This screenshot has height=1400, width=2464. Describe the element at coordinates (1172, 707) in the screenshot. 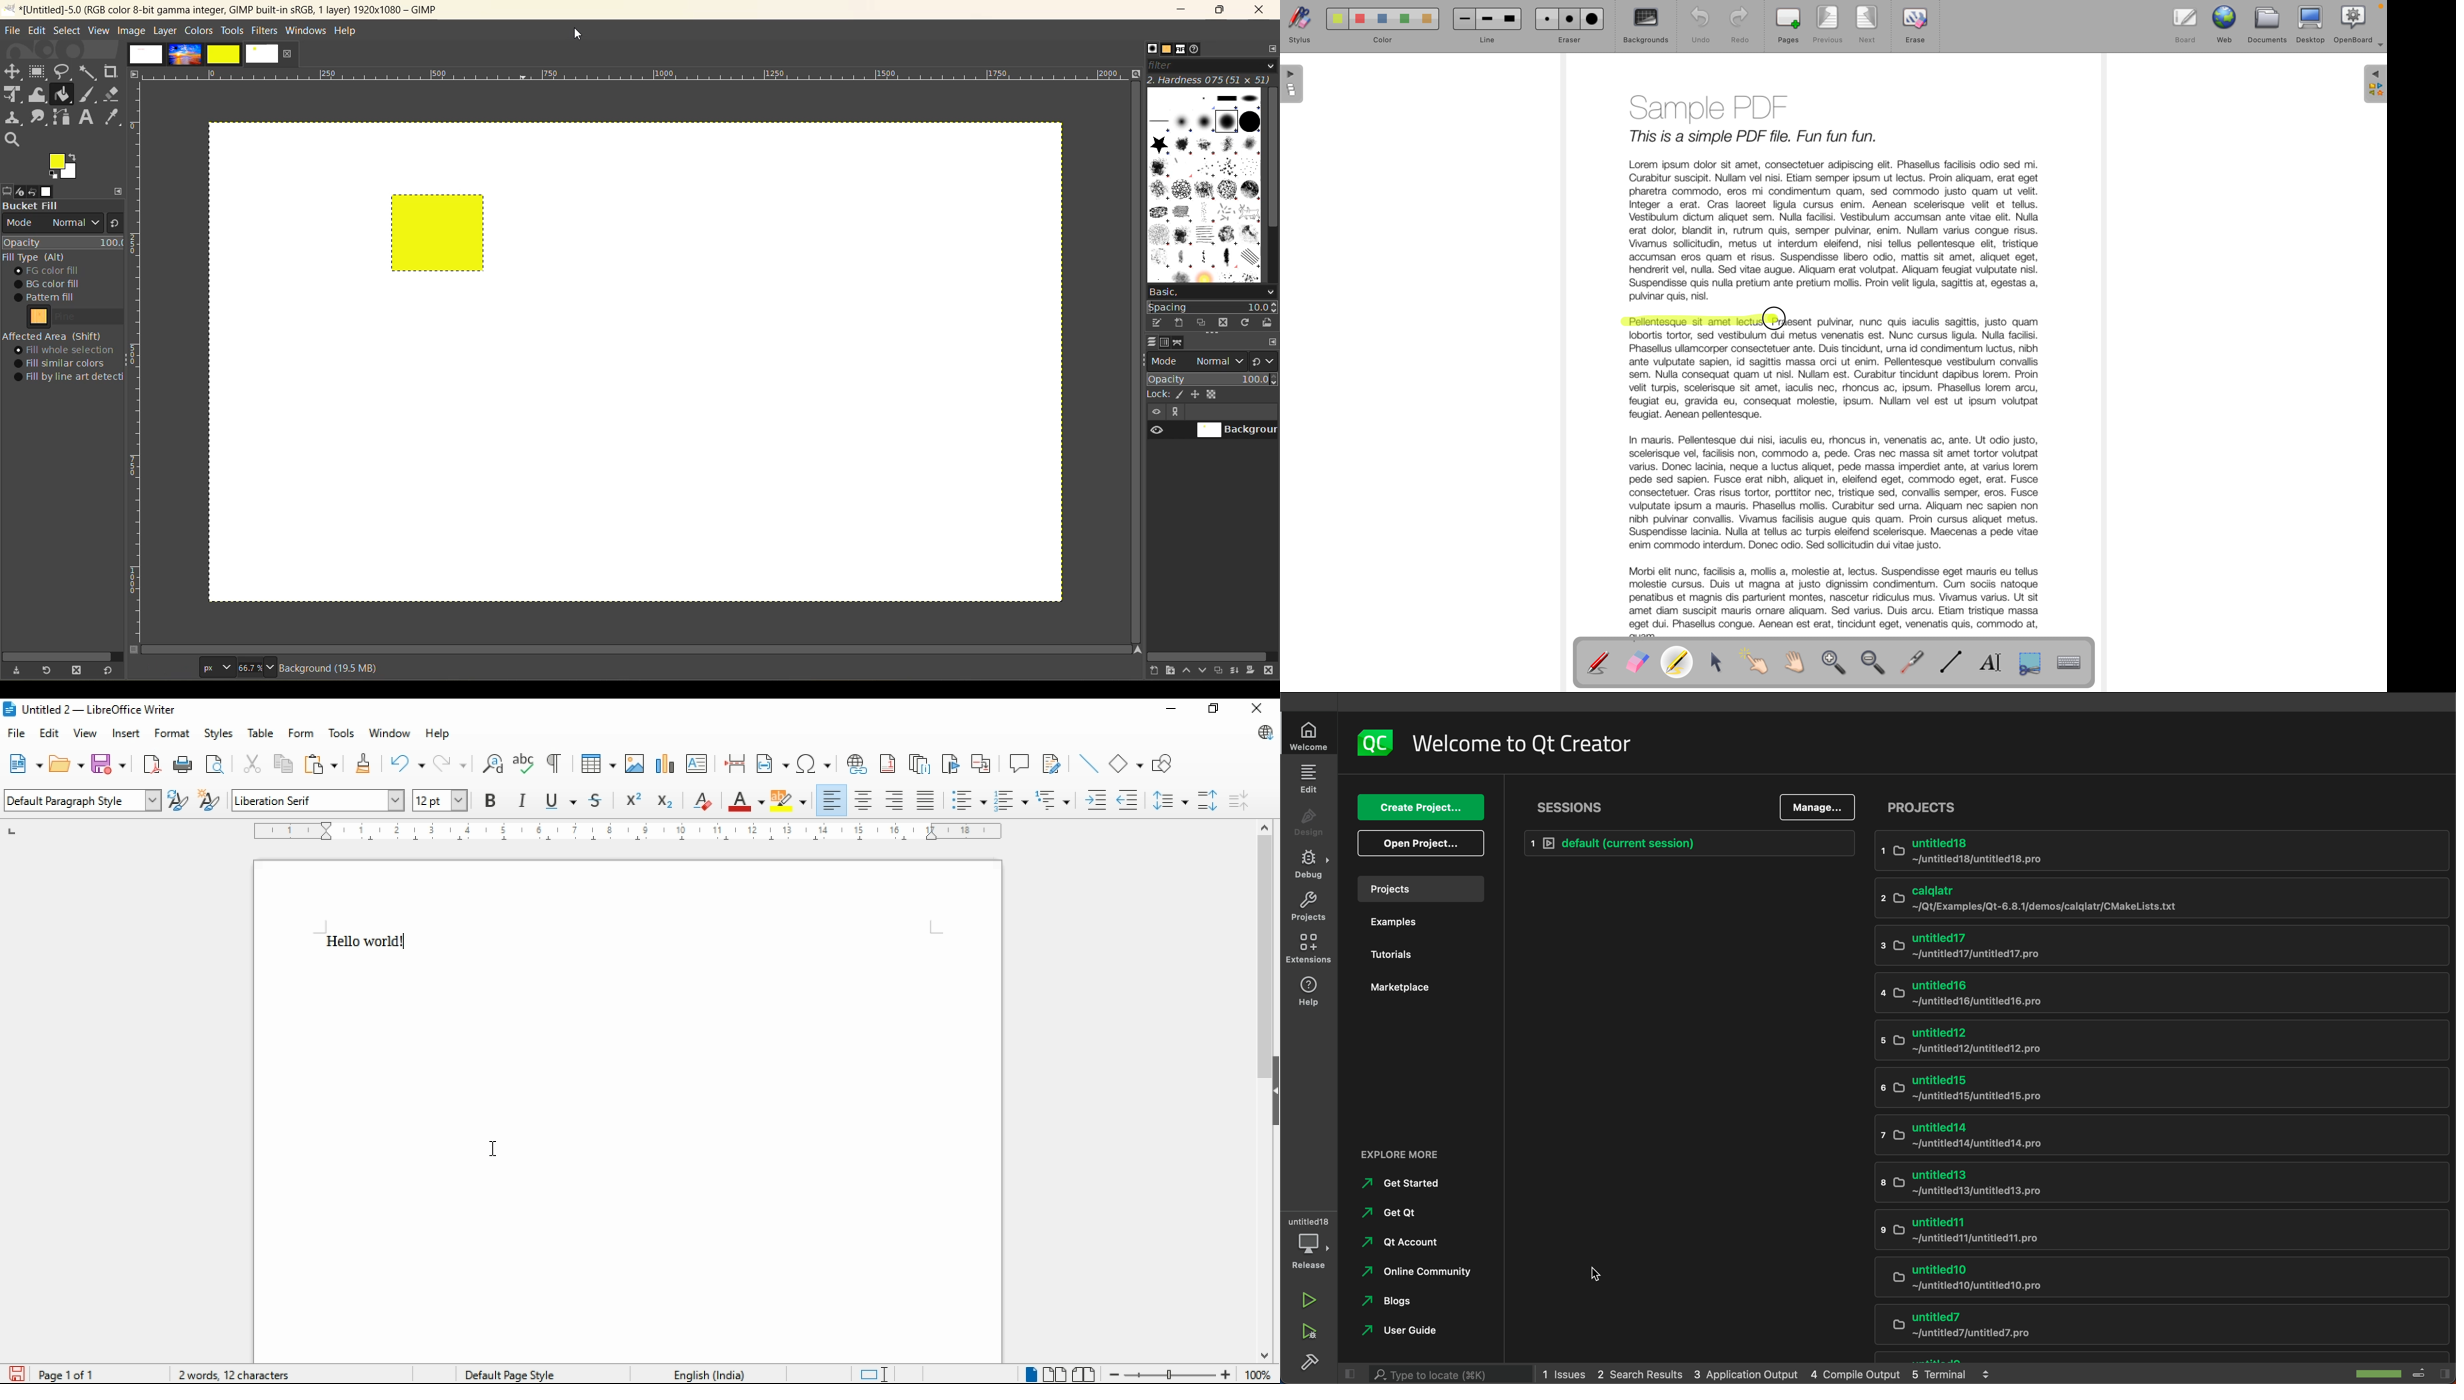

I see `minimize` at that location.